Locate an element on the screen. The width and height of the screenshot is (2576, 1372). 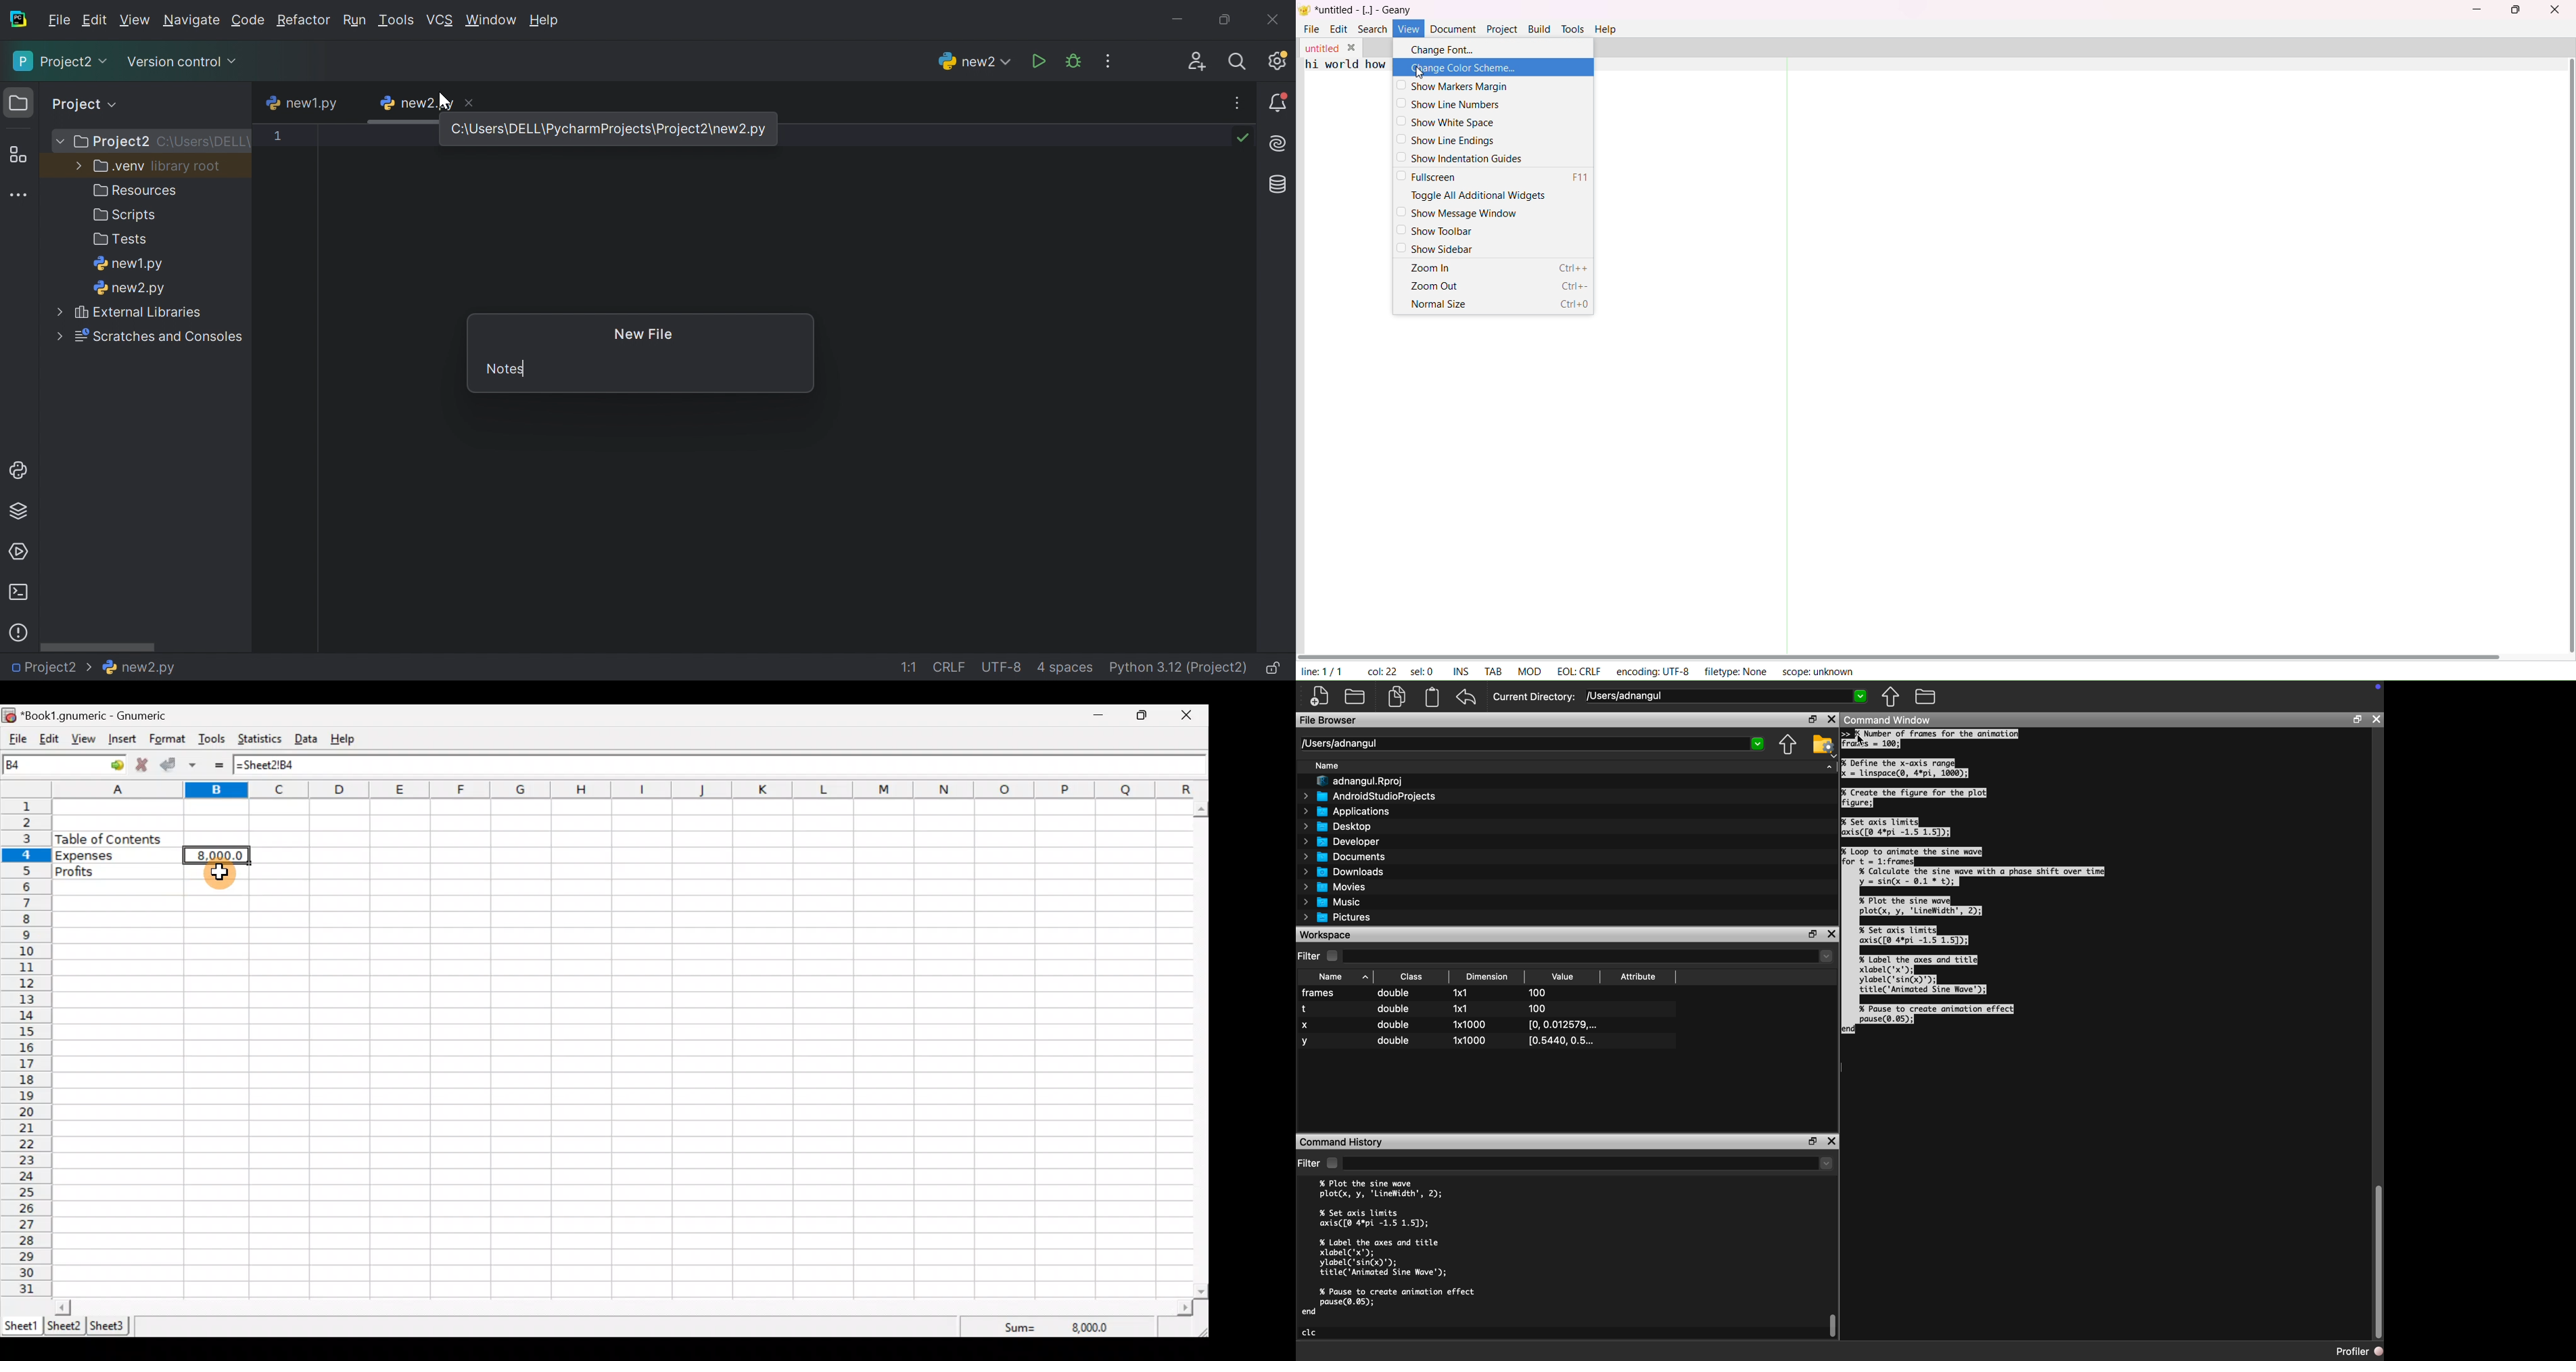
VCS is located at coordinates (440, 20).